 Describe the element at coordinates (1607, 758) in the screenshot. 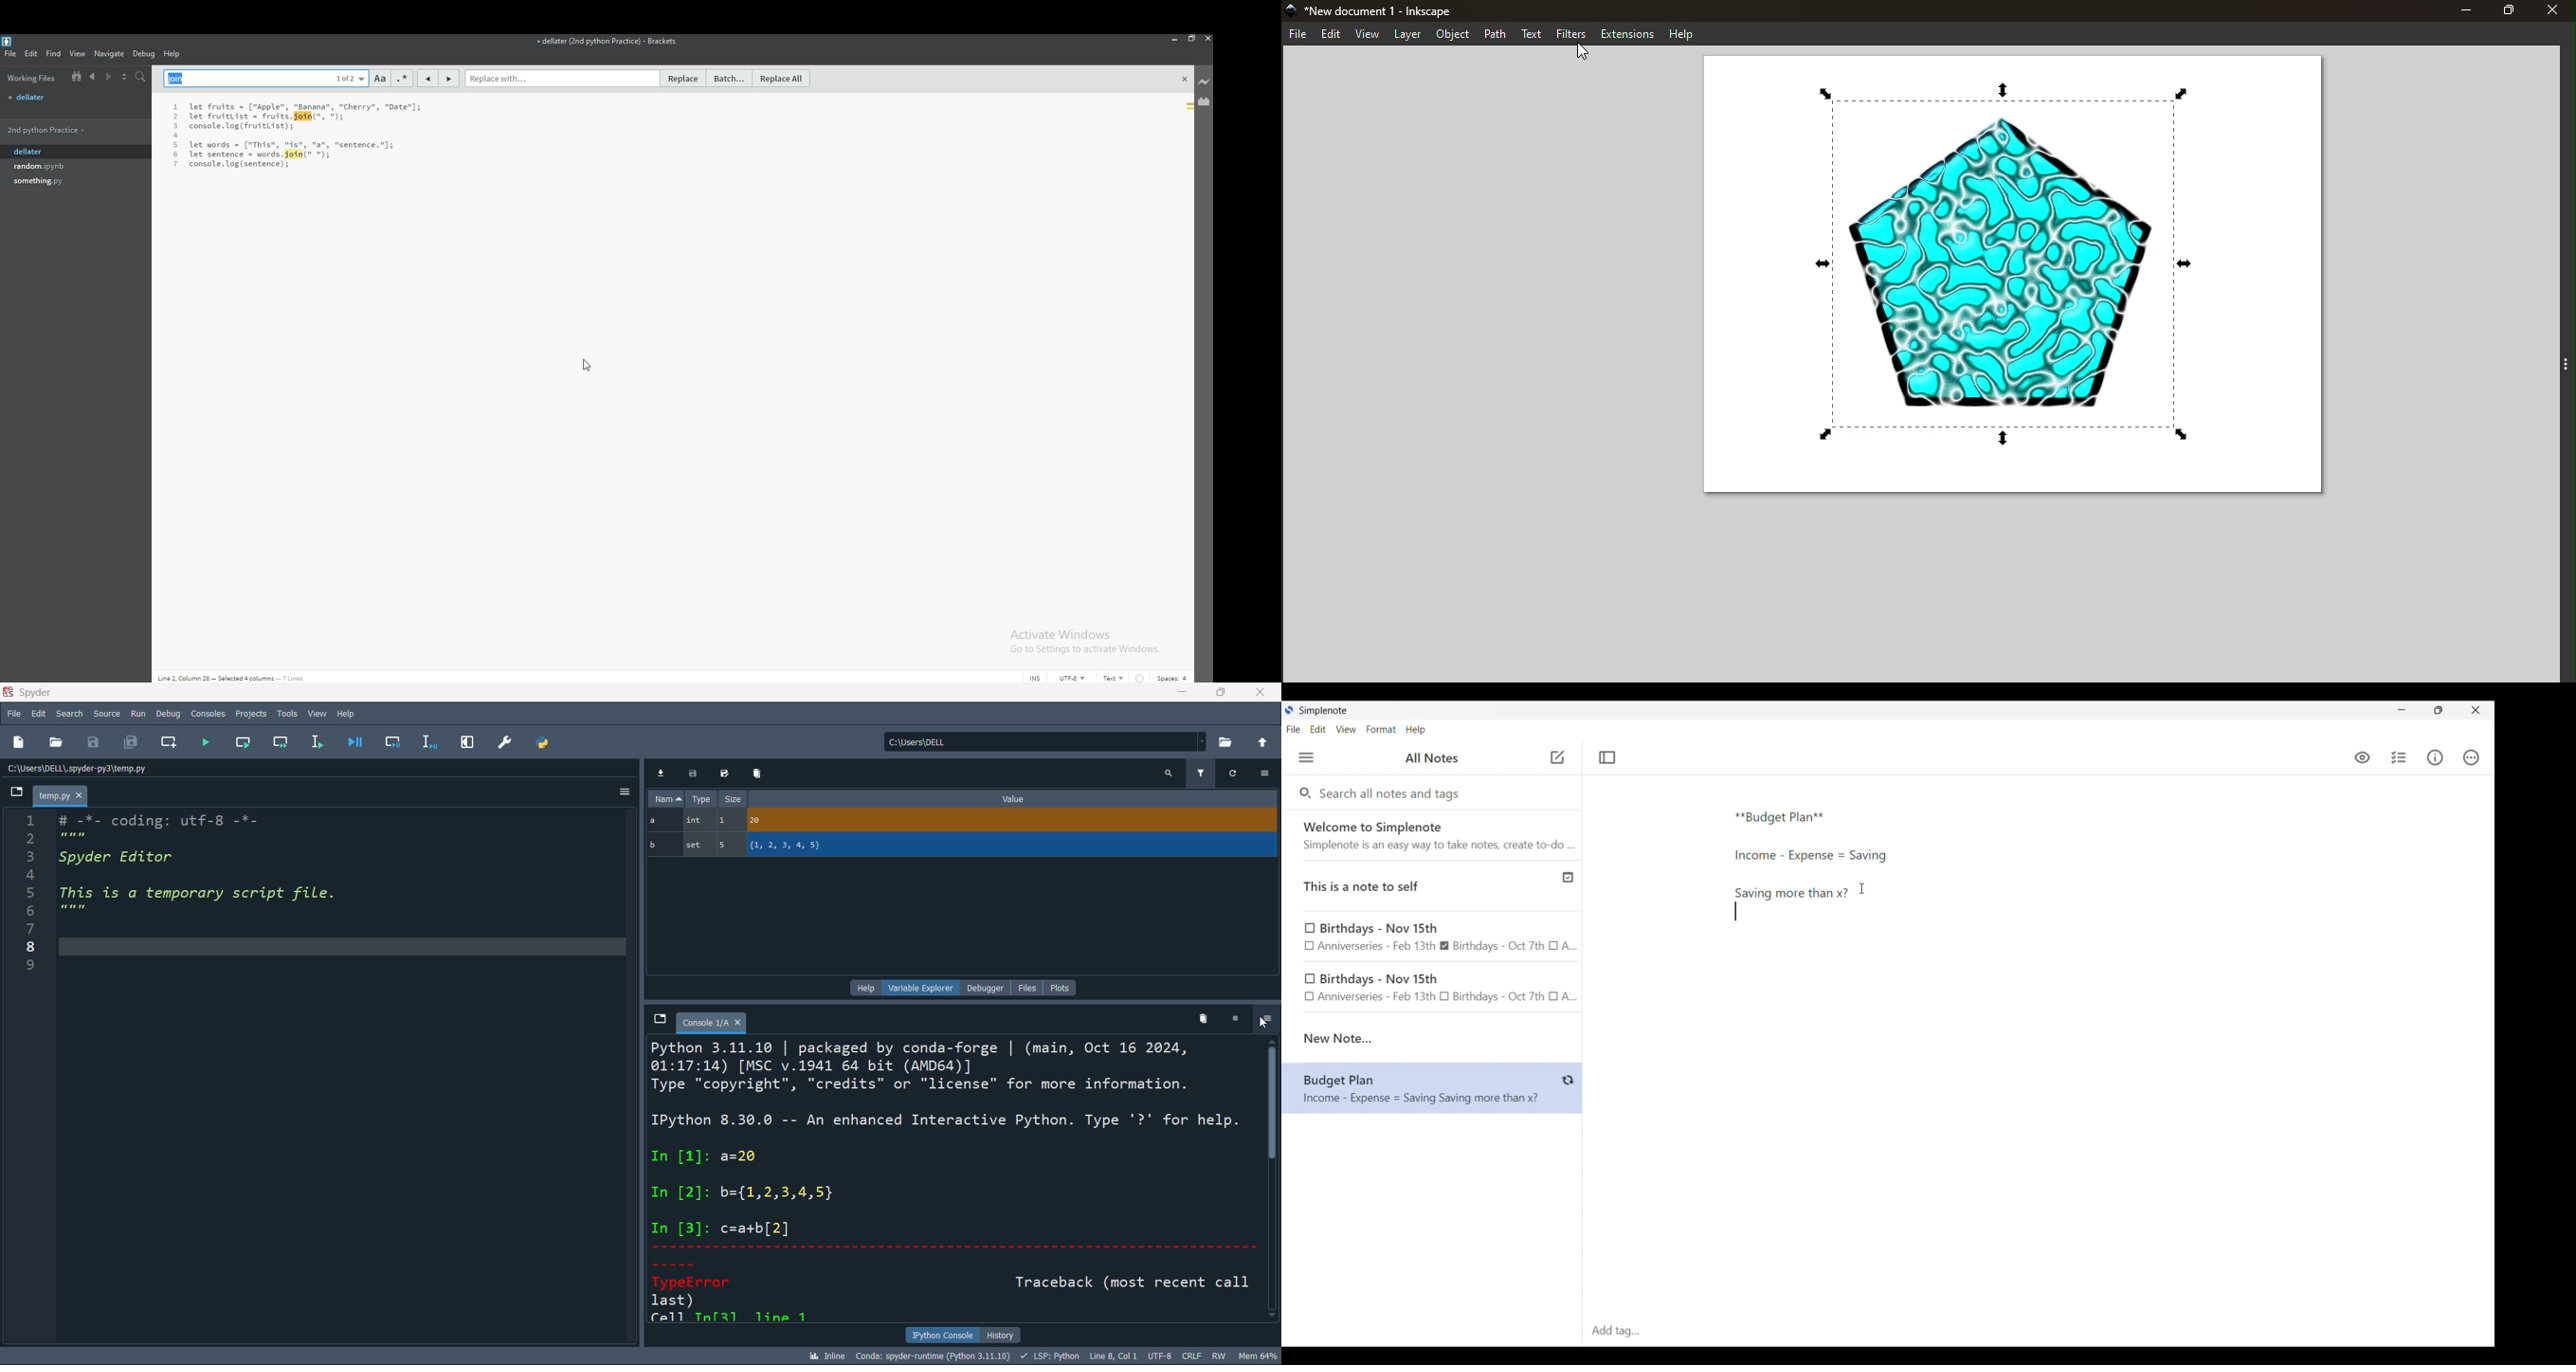

I see `Toggle focus mode` at that location.